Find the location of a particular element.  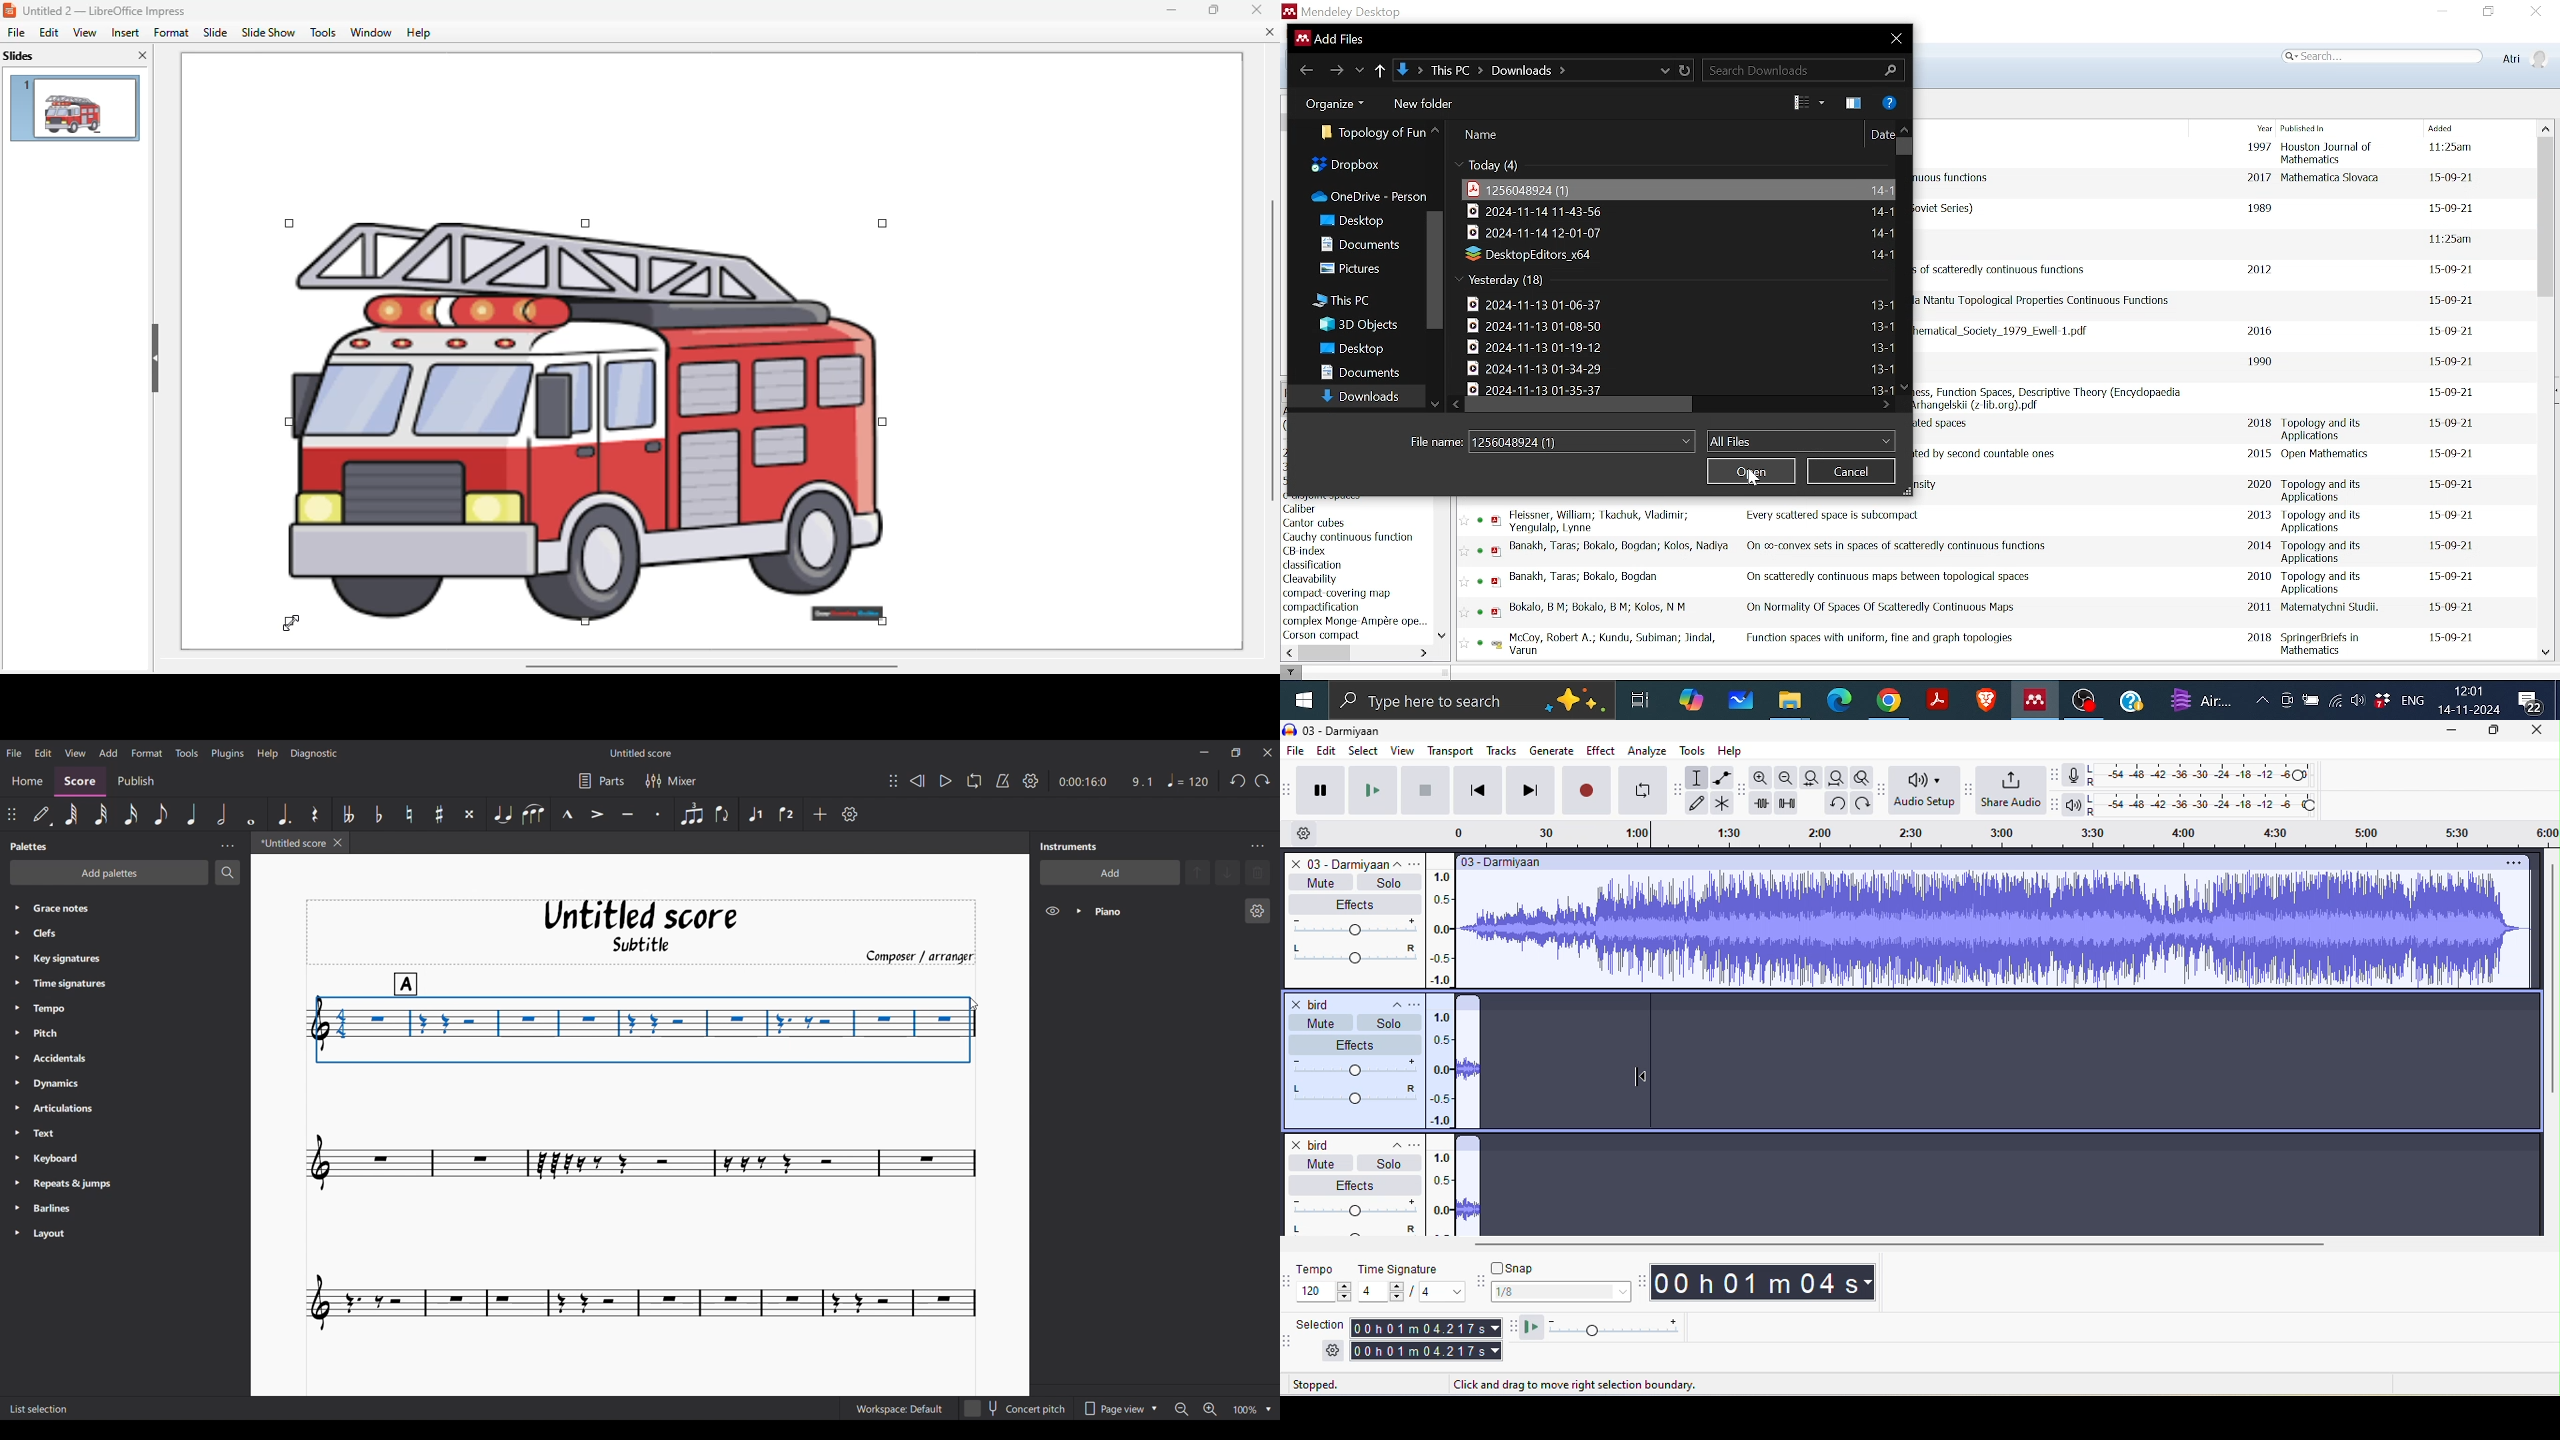

transport is located at coordinates (1446, 750).